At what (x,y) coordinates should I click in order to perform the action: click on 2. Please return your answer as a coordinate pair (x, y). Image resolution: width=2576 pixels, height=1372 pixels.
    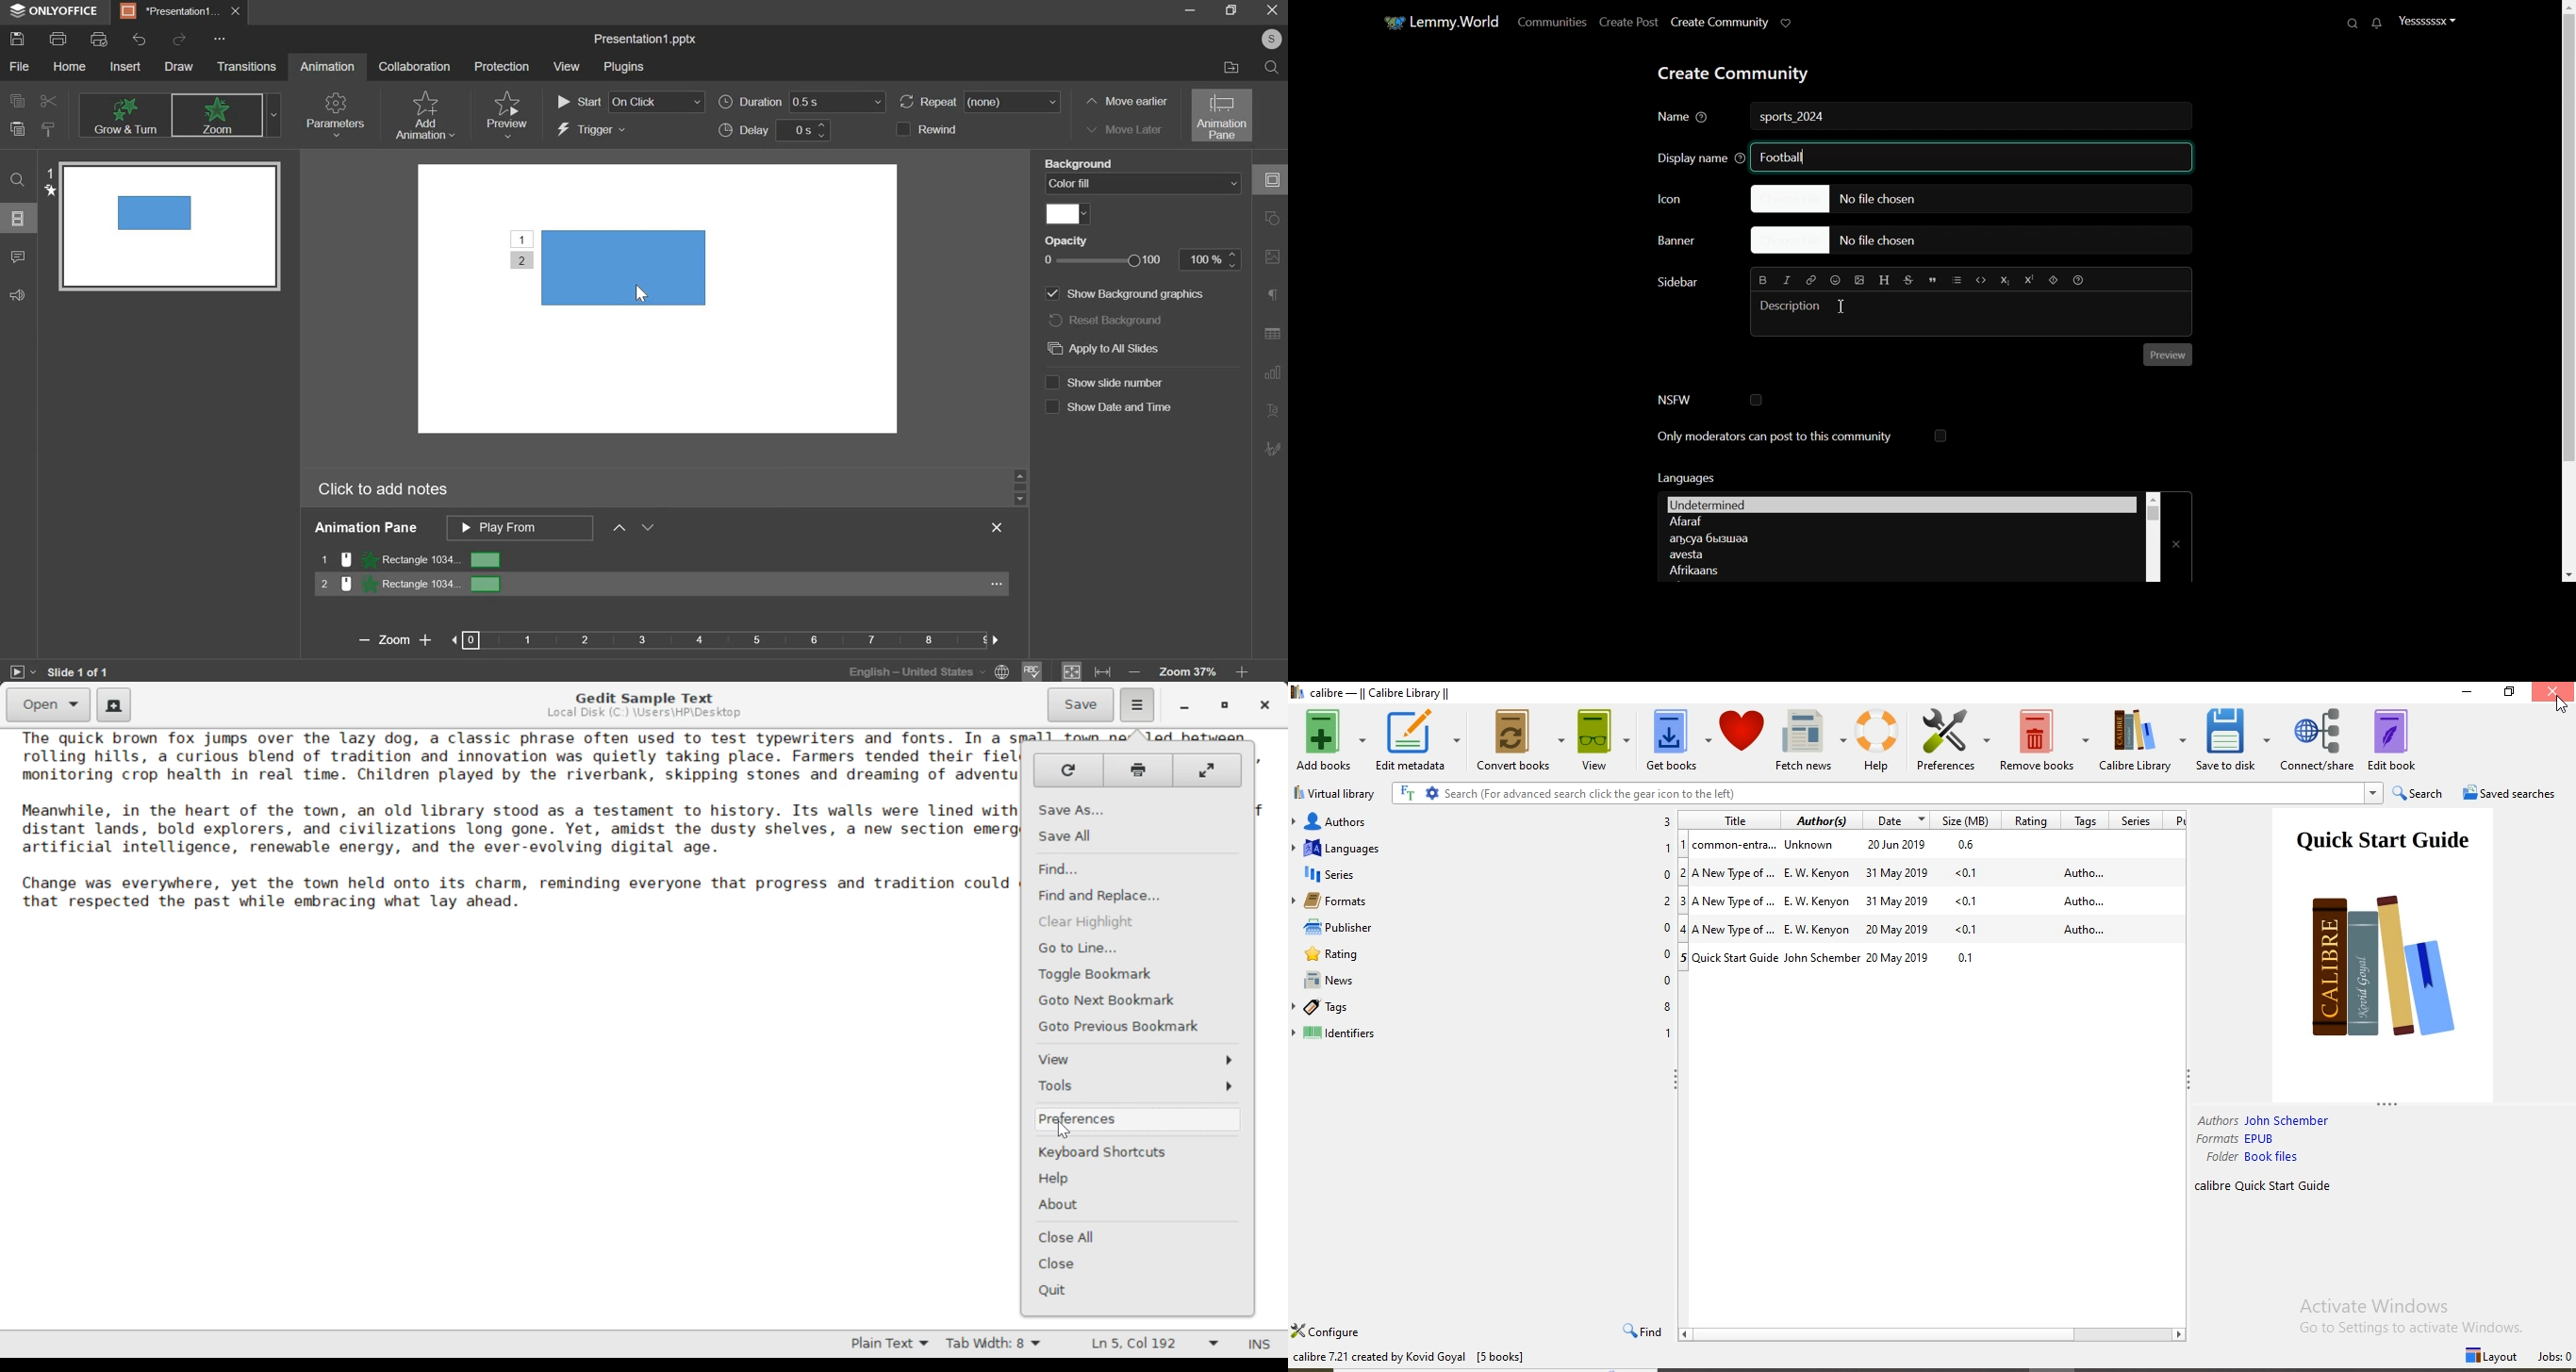
    Looking at the image, I should click on (1682, 870).